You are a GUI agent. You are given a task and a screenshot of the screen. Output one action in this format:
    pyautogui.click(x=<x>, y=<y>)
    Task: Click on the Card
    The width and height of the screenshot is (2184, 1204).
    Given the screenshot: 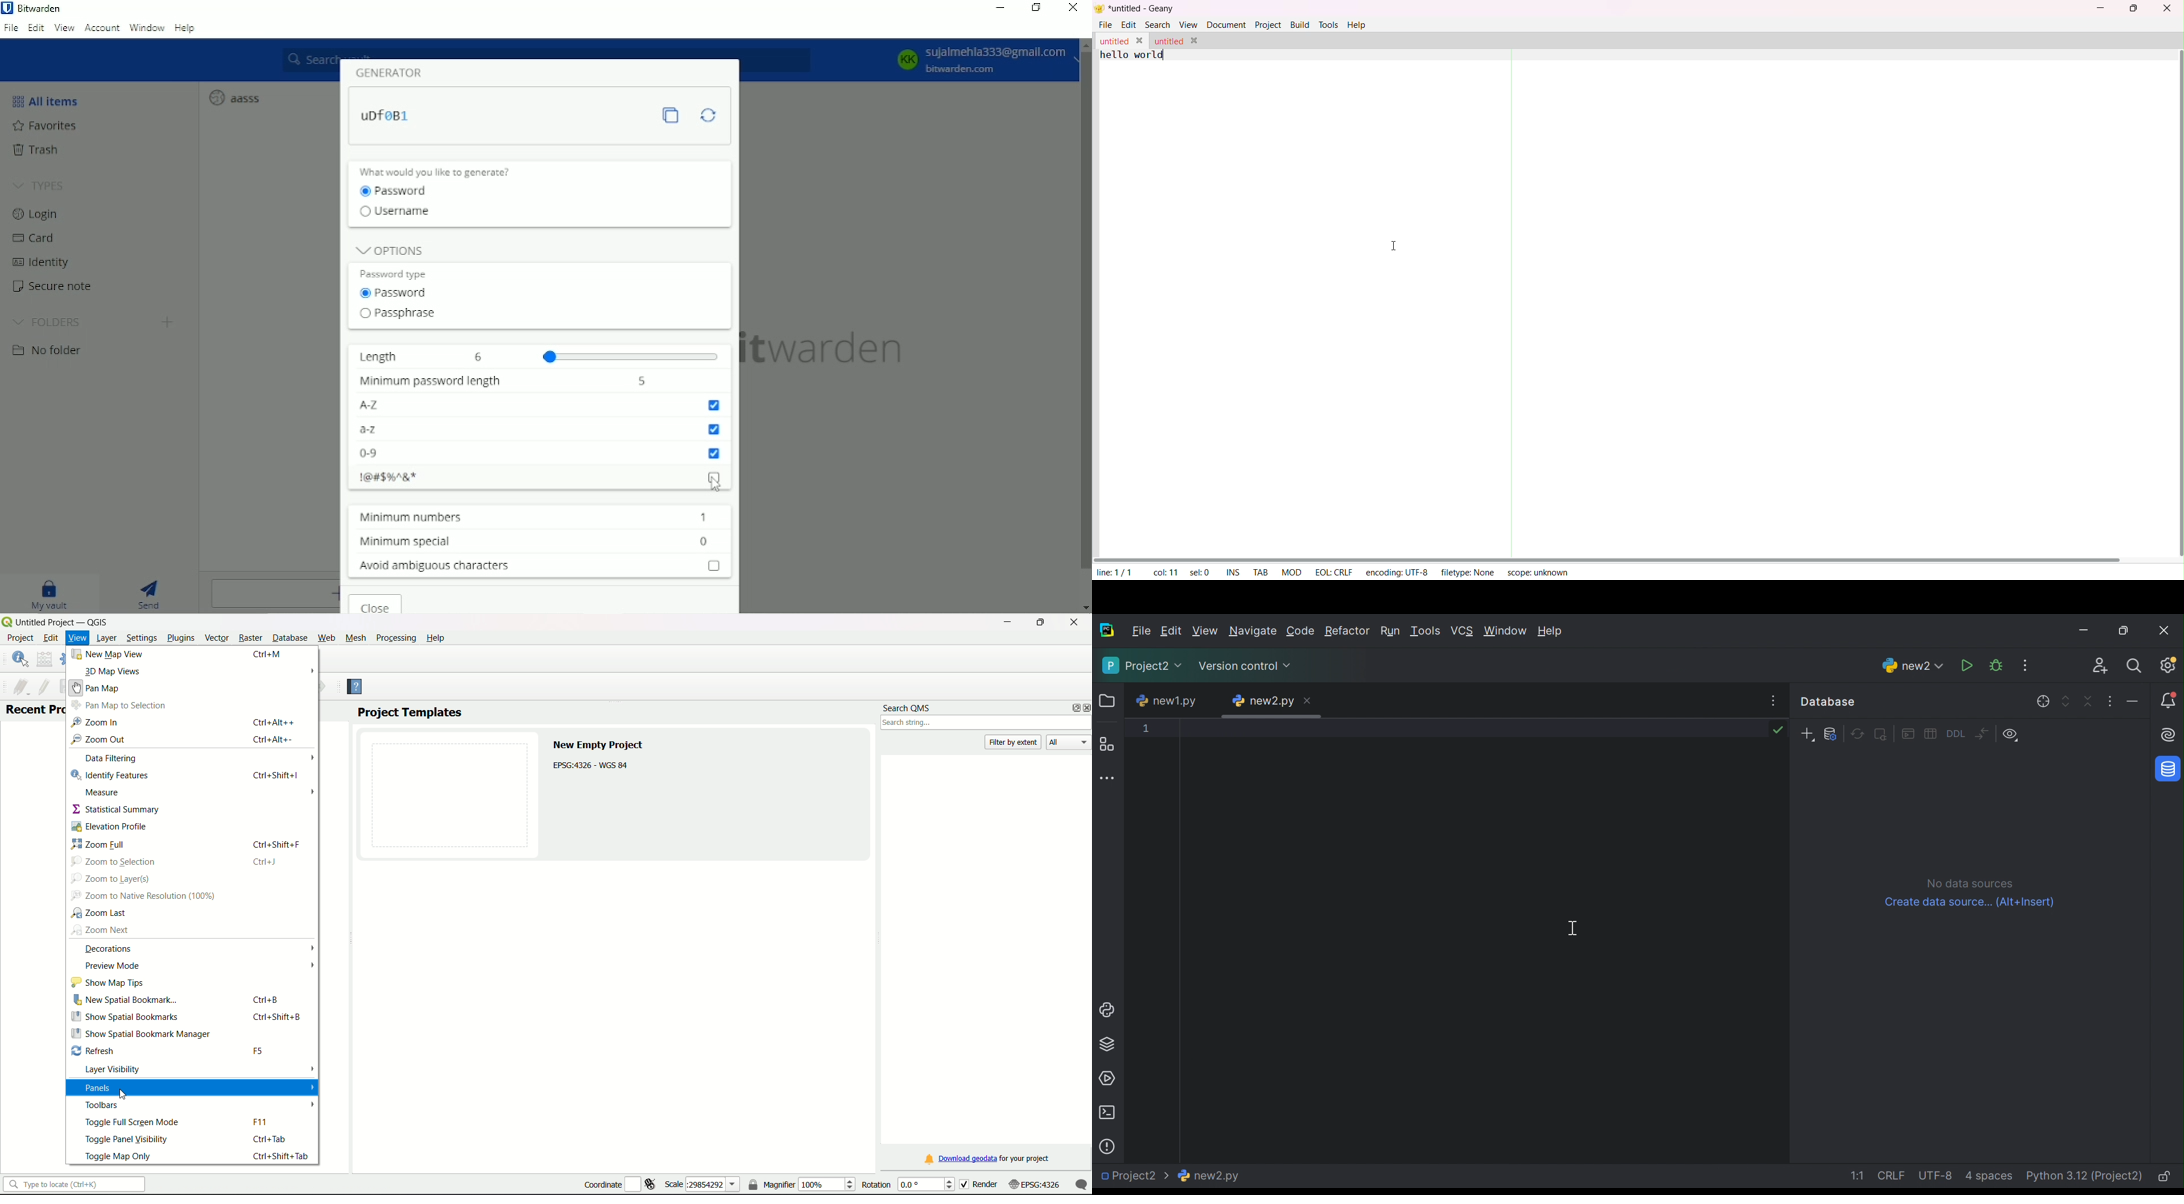 What is the action you would take?
    pyautogui.click(x=40, y=237)
    